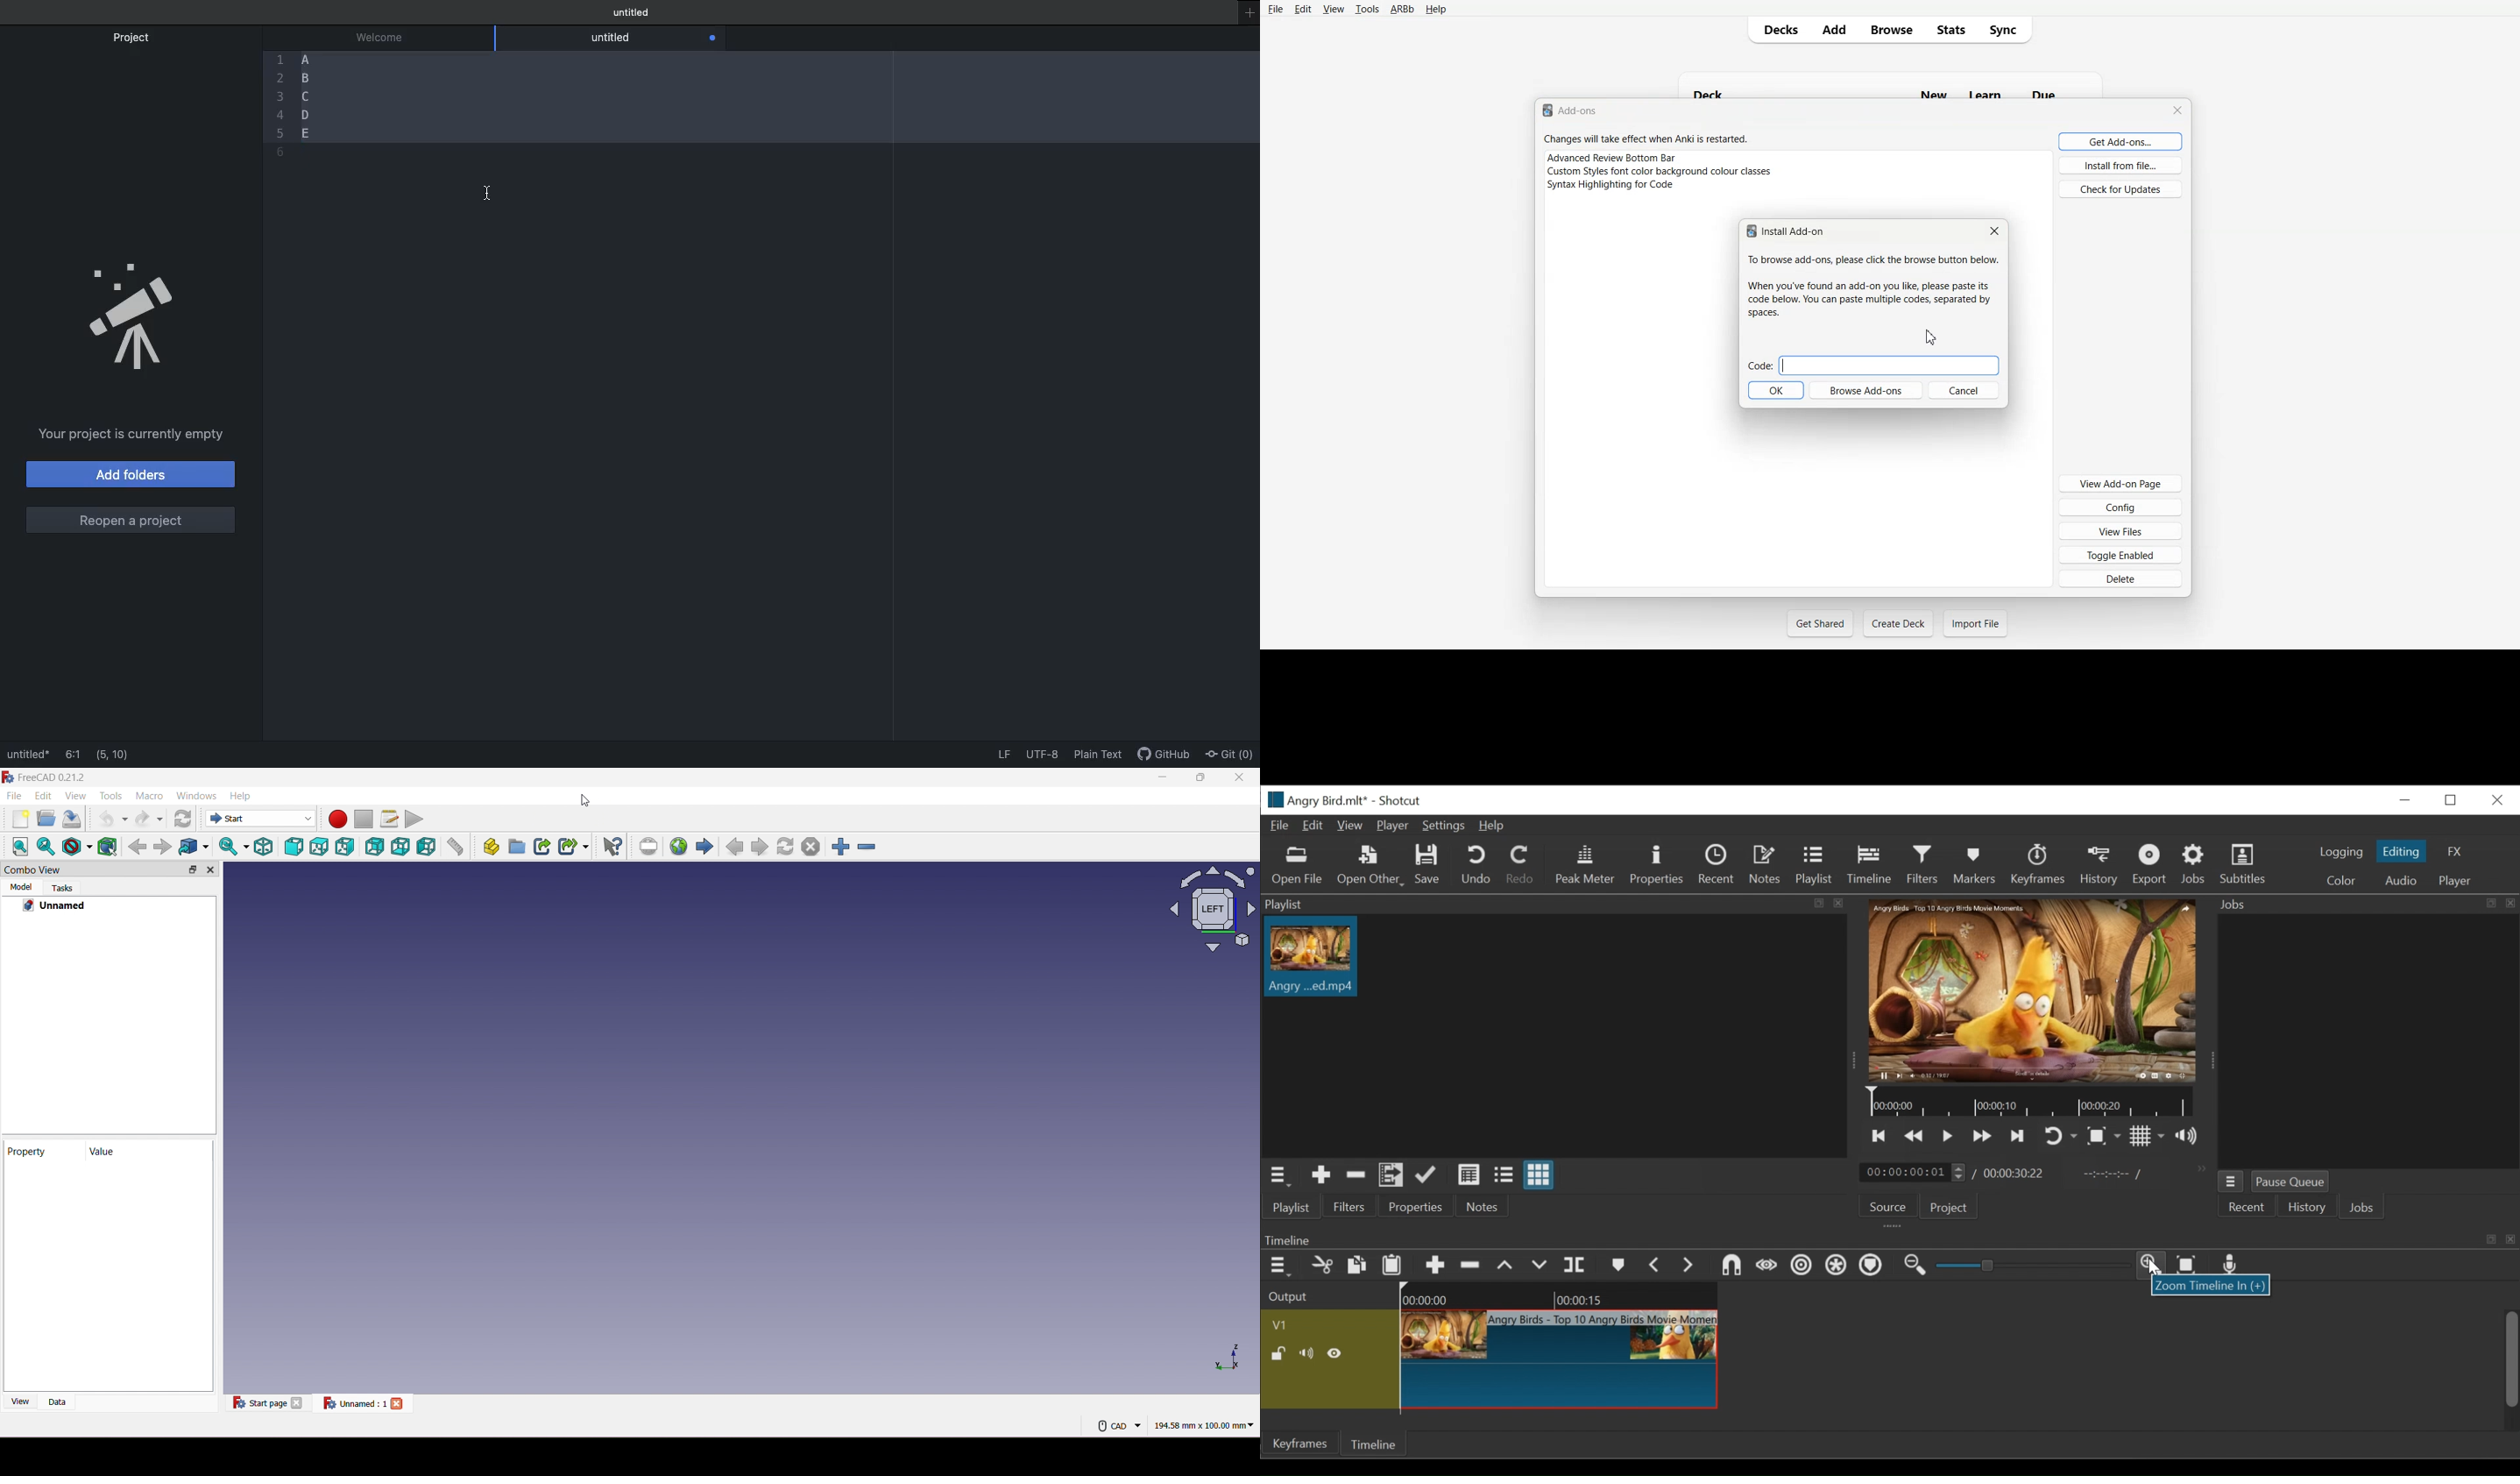 The width and height of the screenshot is (2520, 1484). What do you see at coordinates (1366, 9) in the screenshot?
I see `tools` at bounding box center [1366, 9].